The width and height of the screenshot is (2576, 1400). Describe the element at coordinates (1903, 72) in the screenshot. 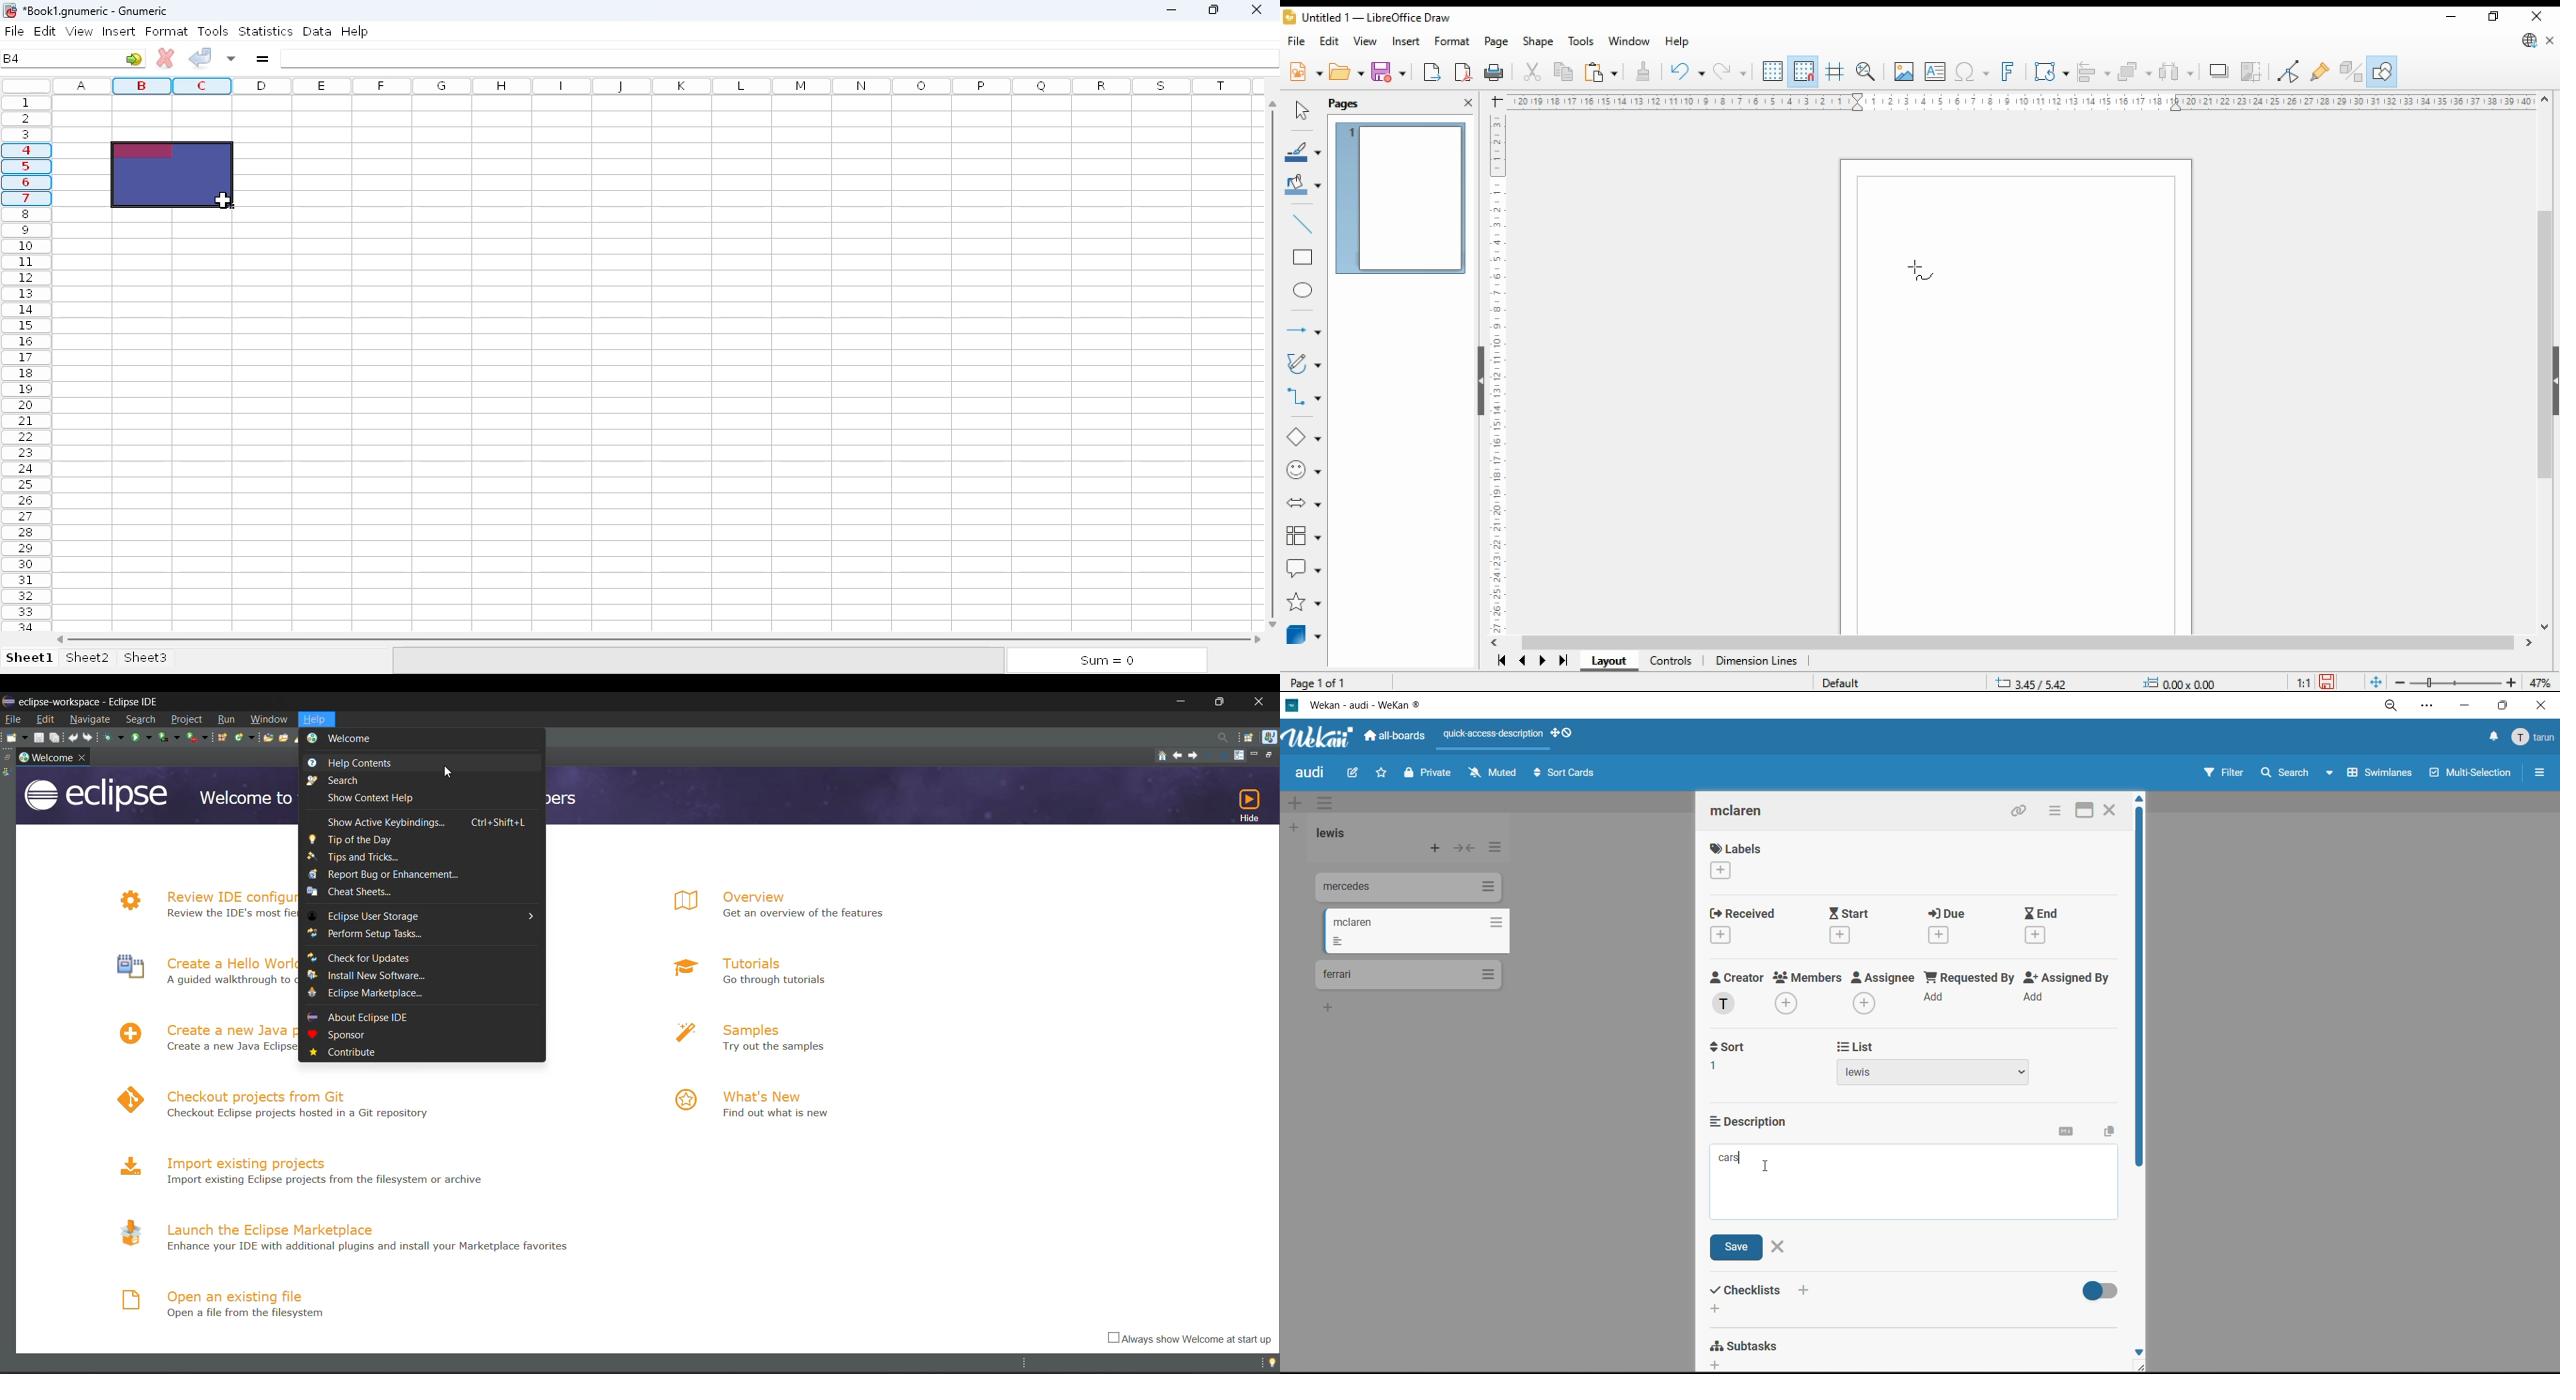

I see `insert image` at that location.